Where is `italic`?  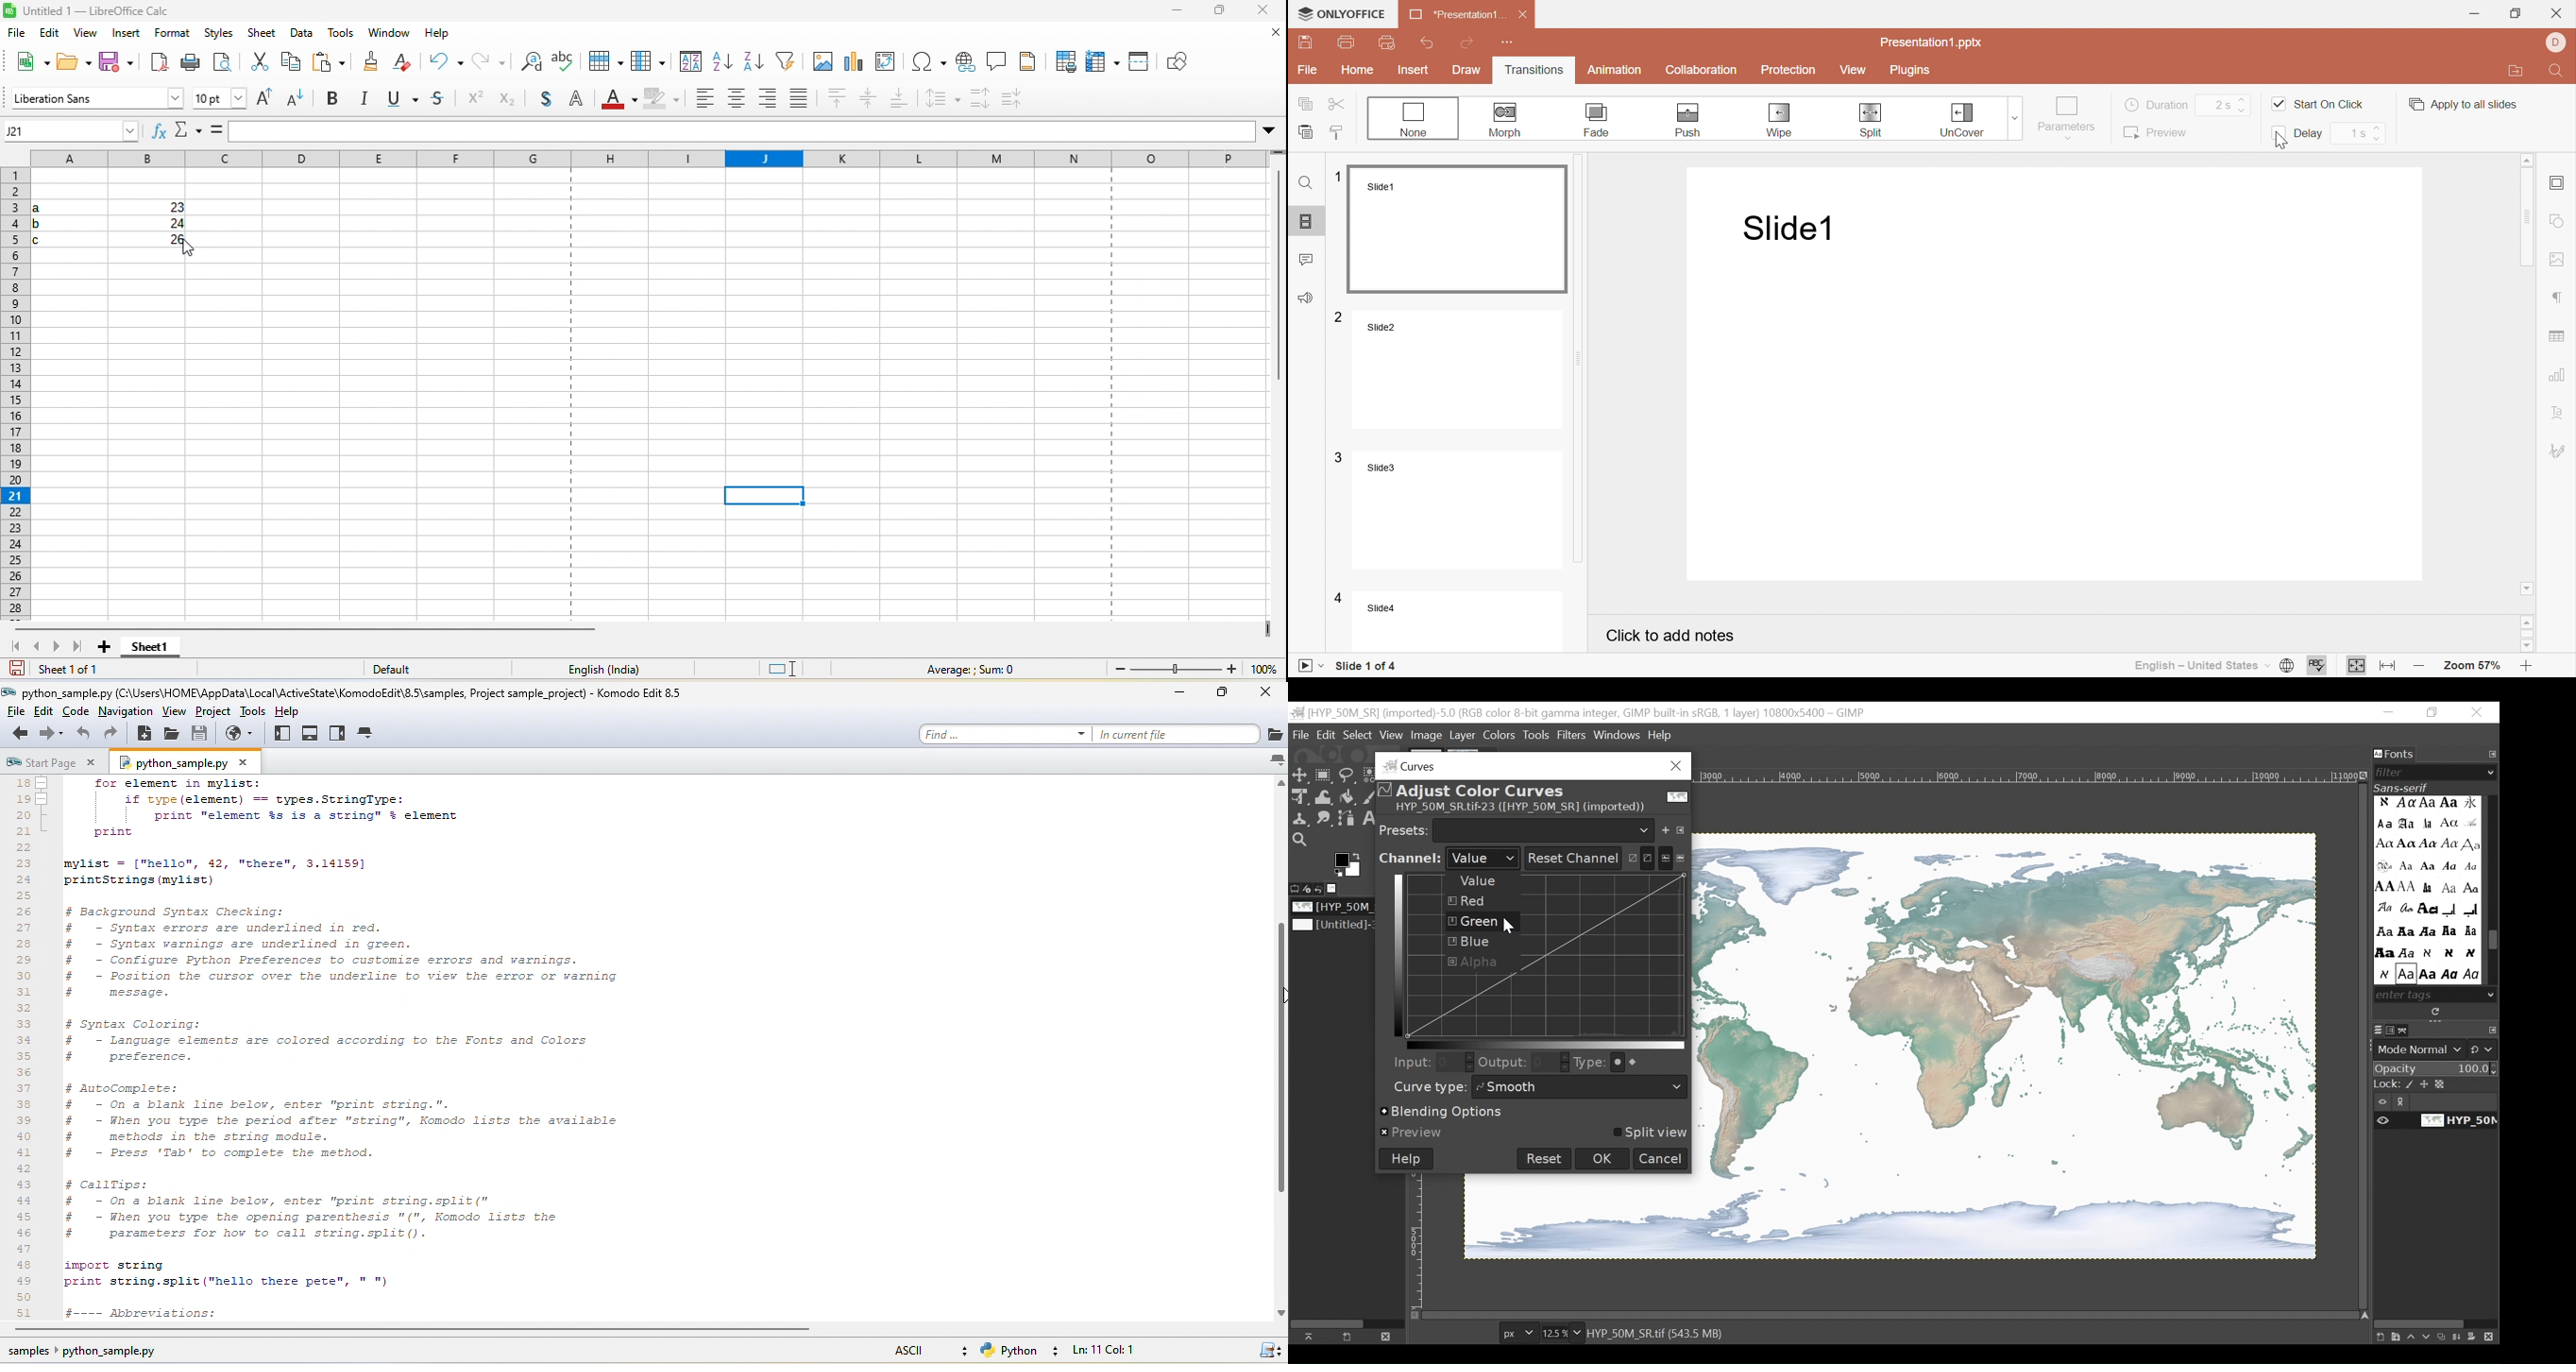
italic is located at coordinates (368, 99).